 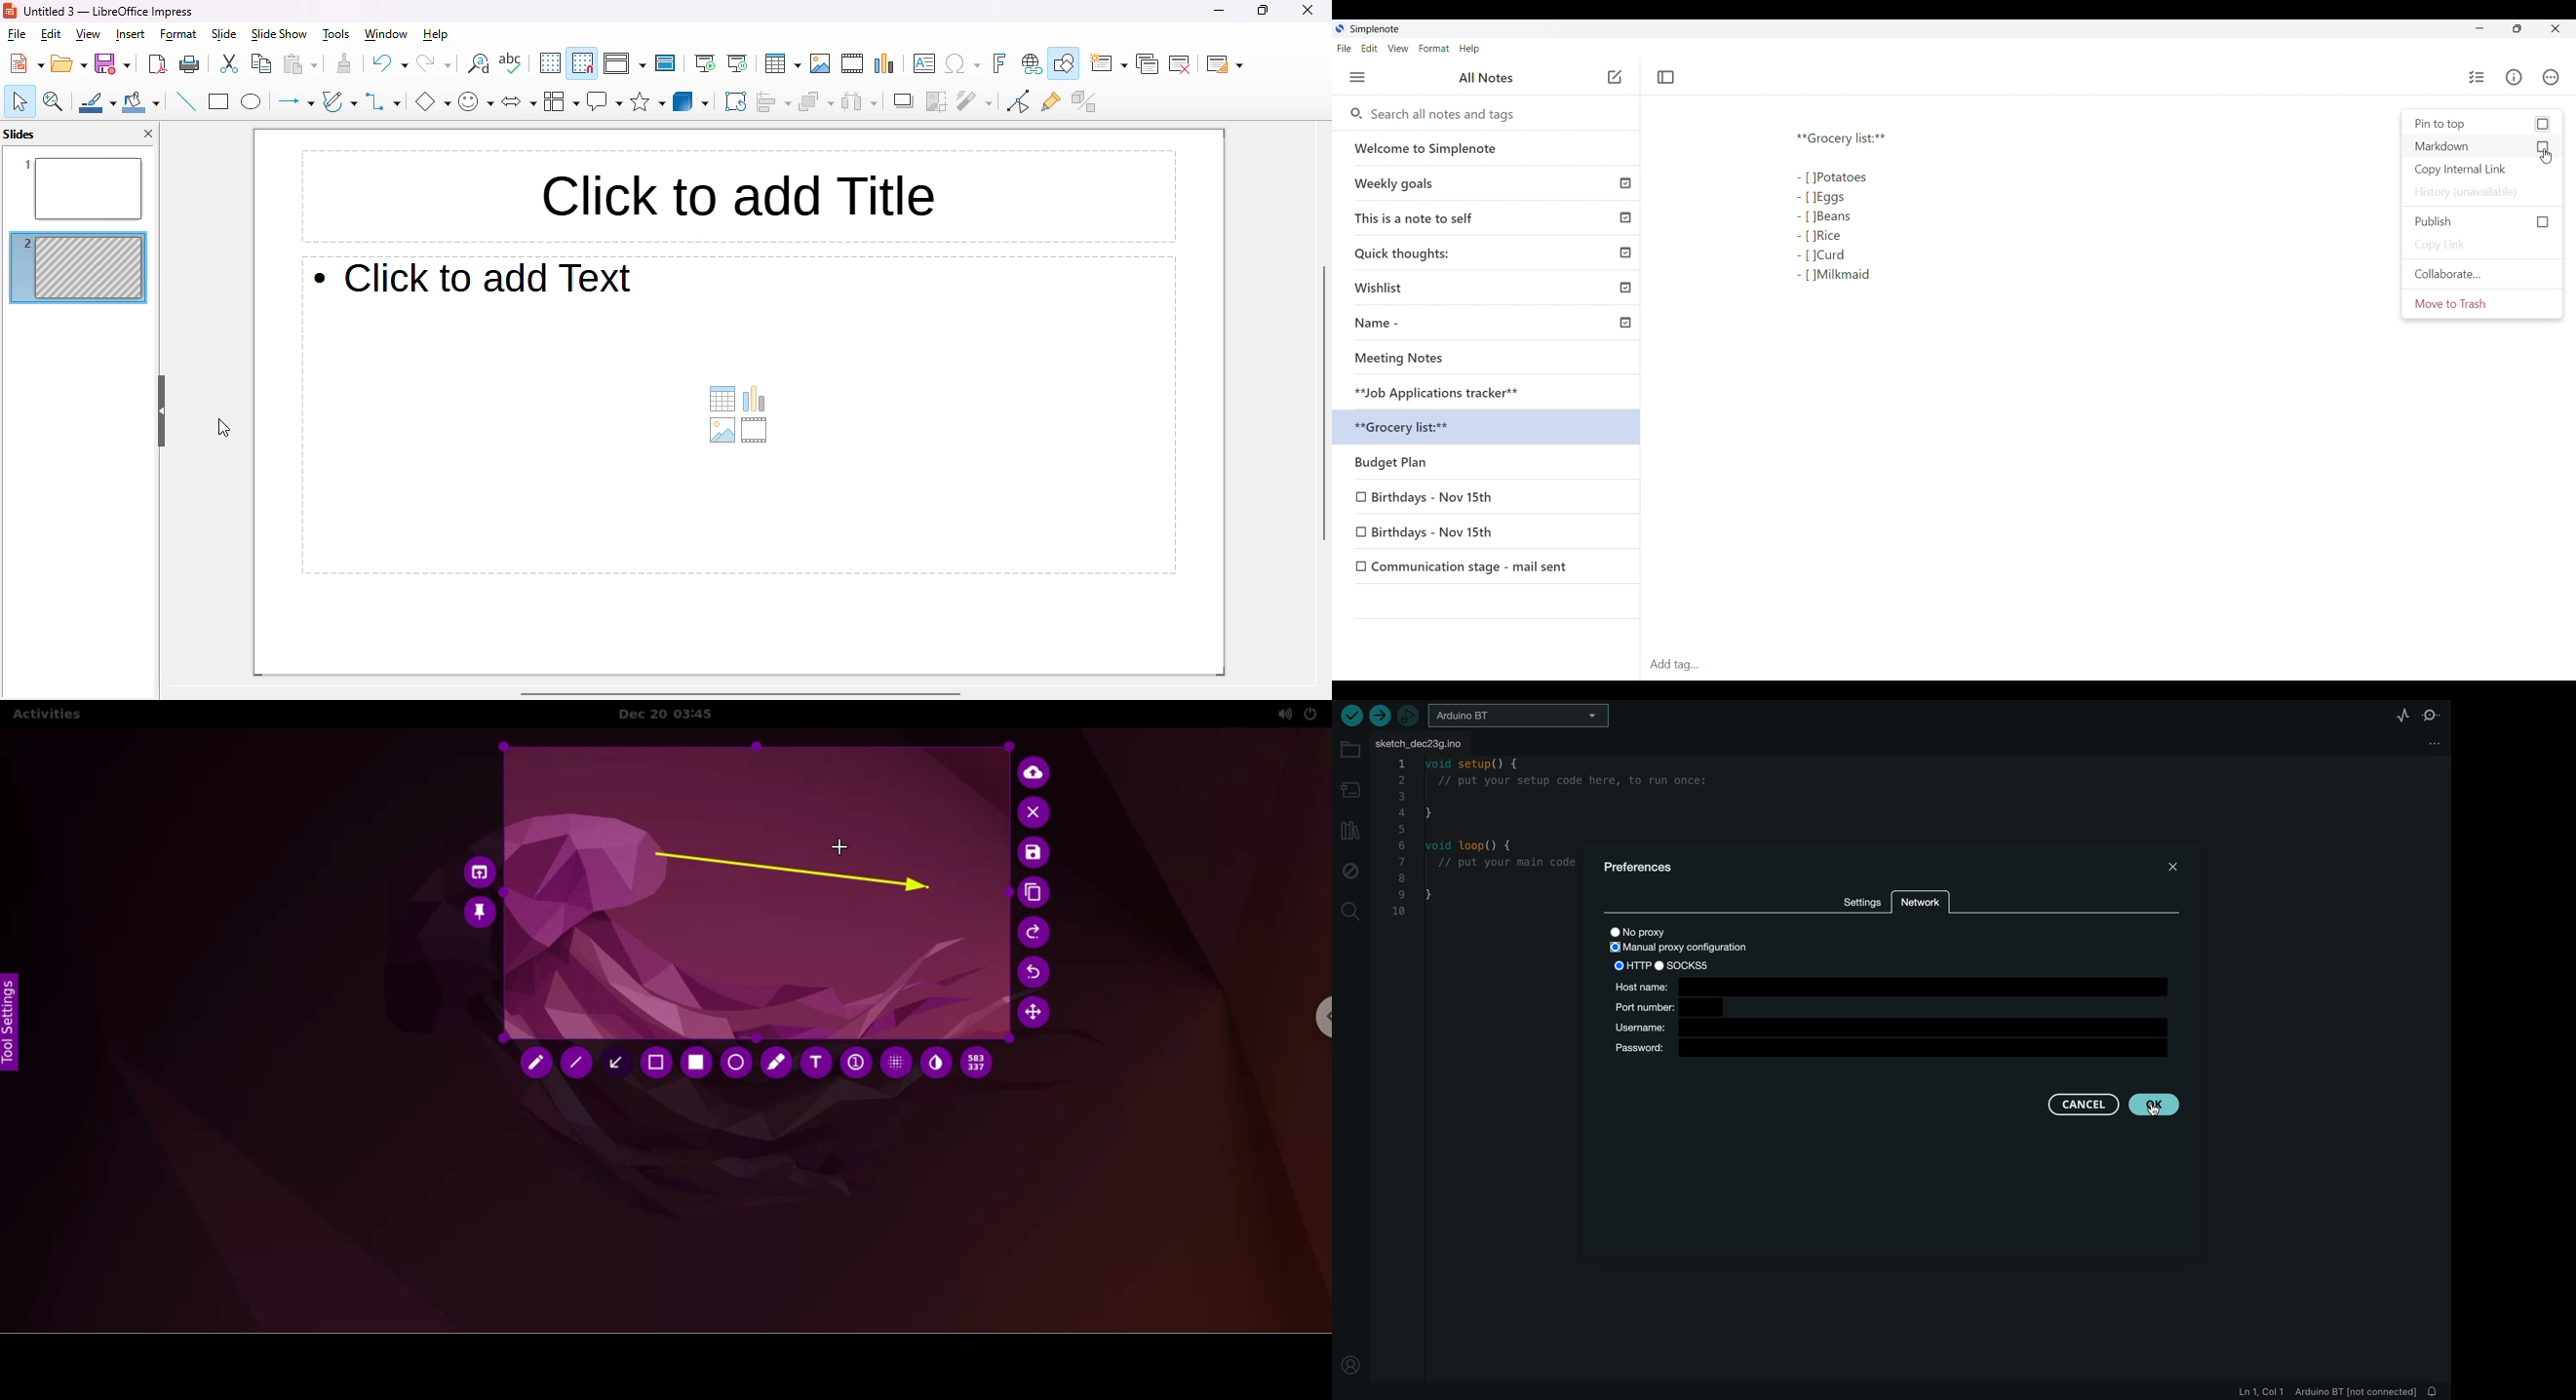 What do you see at coordinates (108, 11) in the screenshot?
I see `Untitle 3 -LibreOffice Impress` at bounding box center [108, 11].